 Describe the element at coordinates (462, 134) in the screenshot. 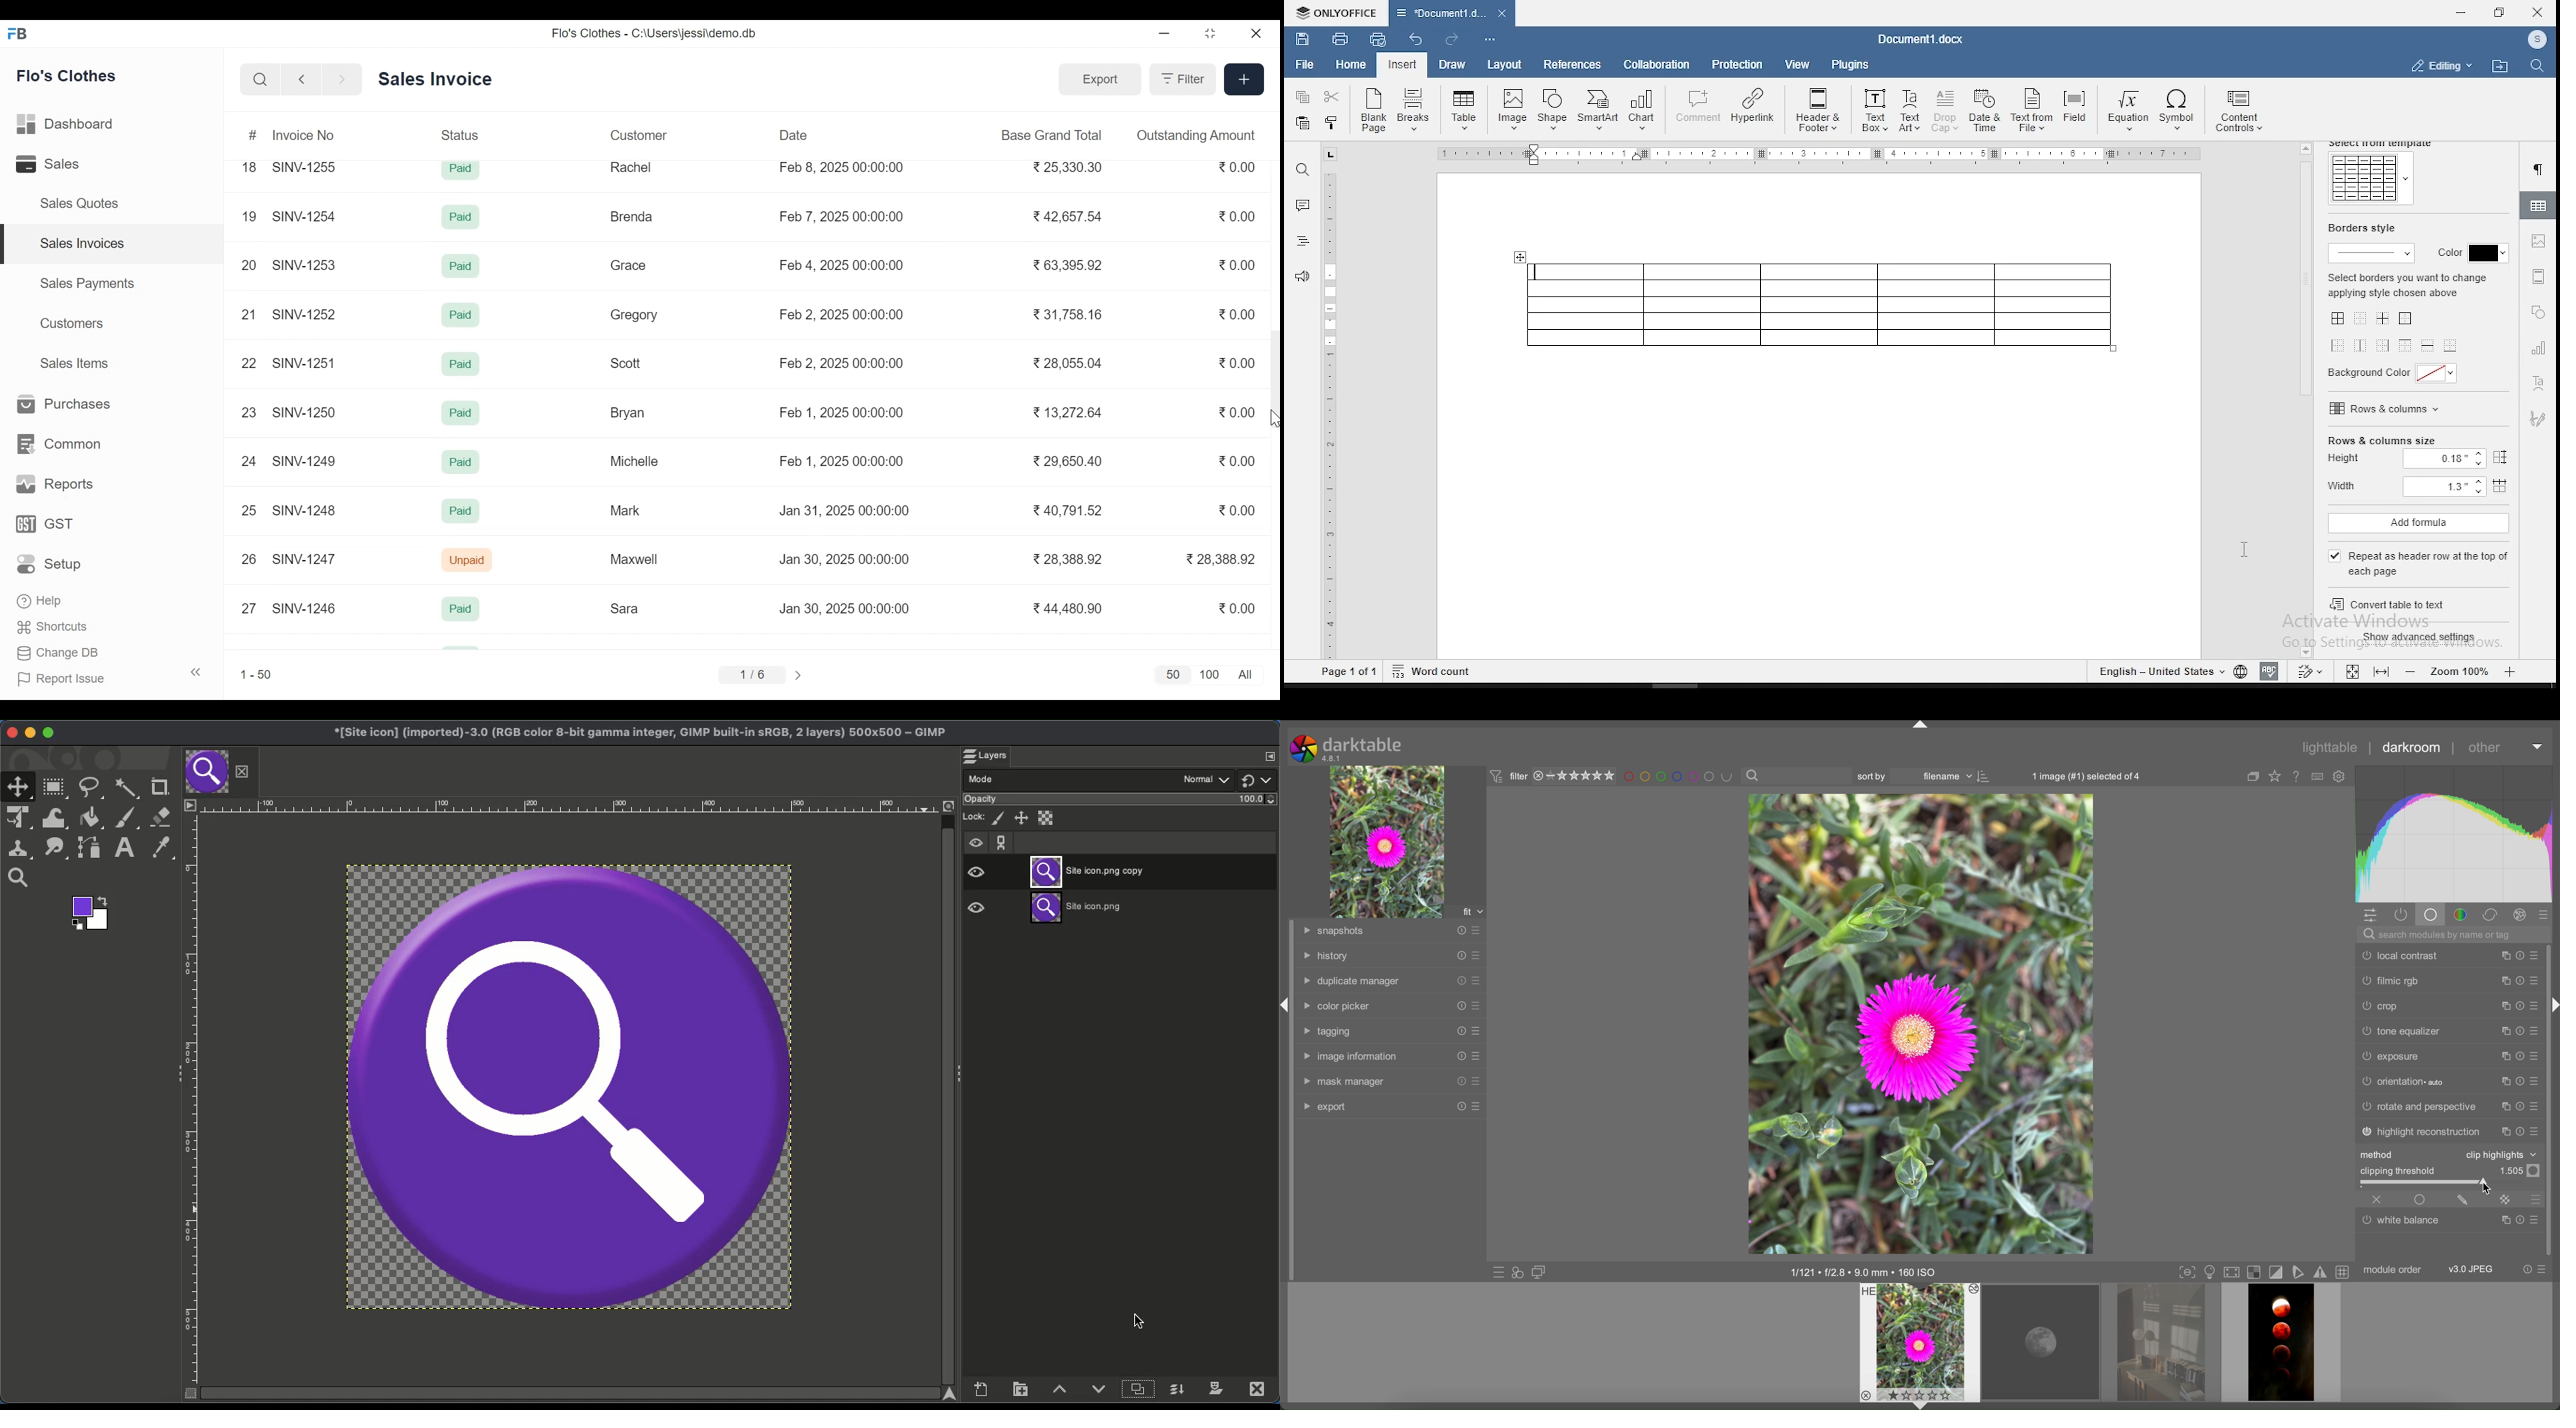

I see `Status` at that location.